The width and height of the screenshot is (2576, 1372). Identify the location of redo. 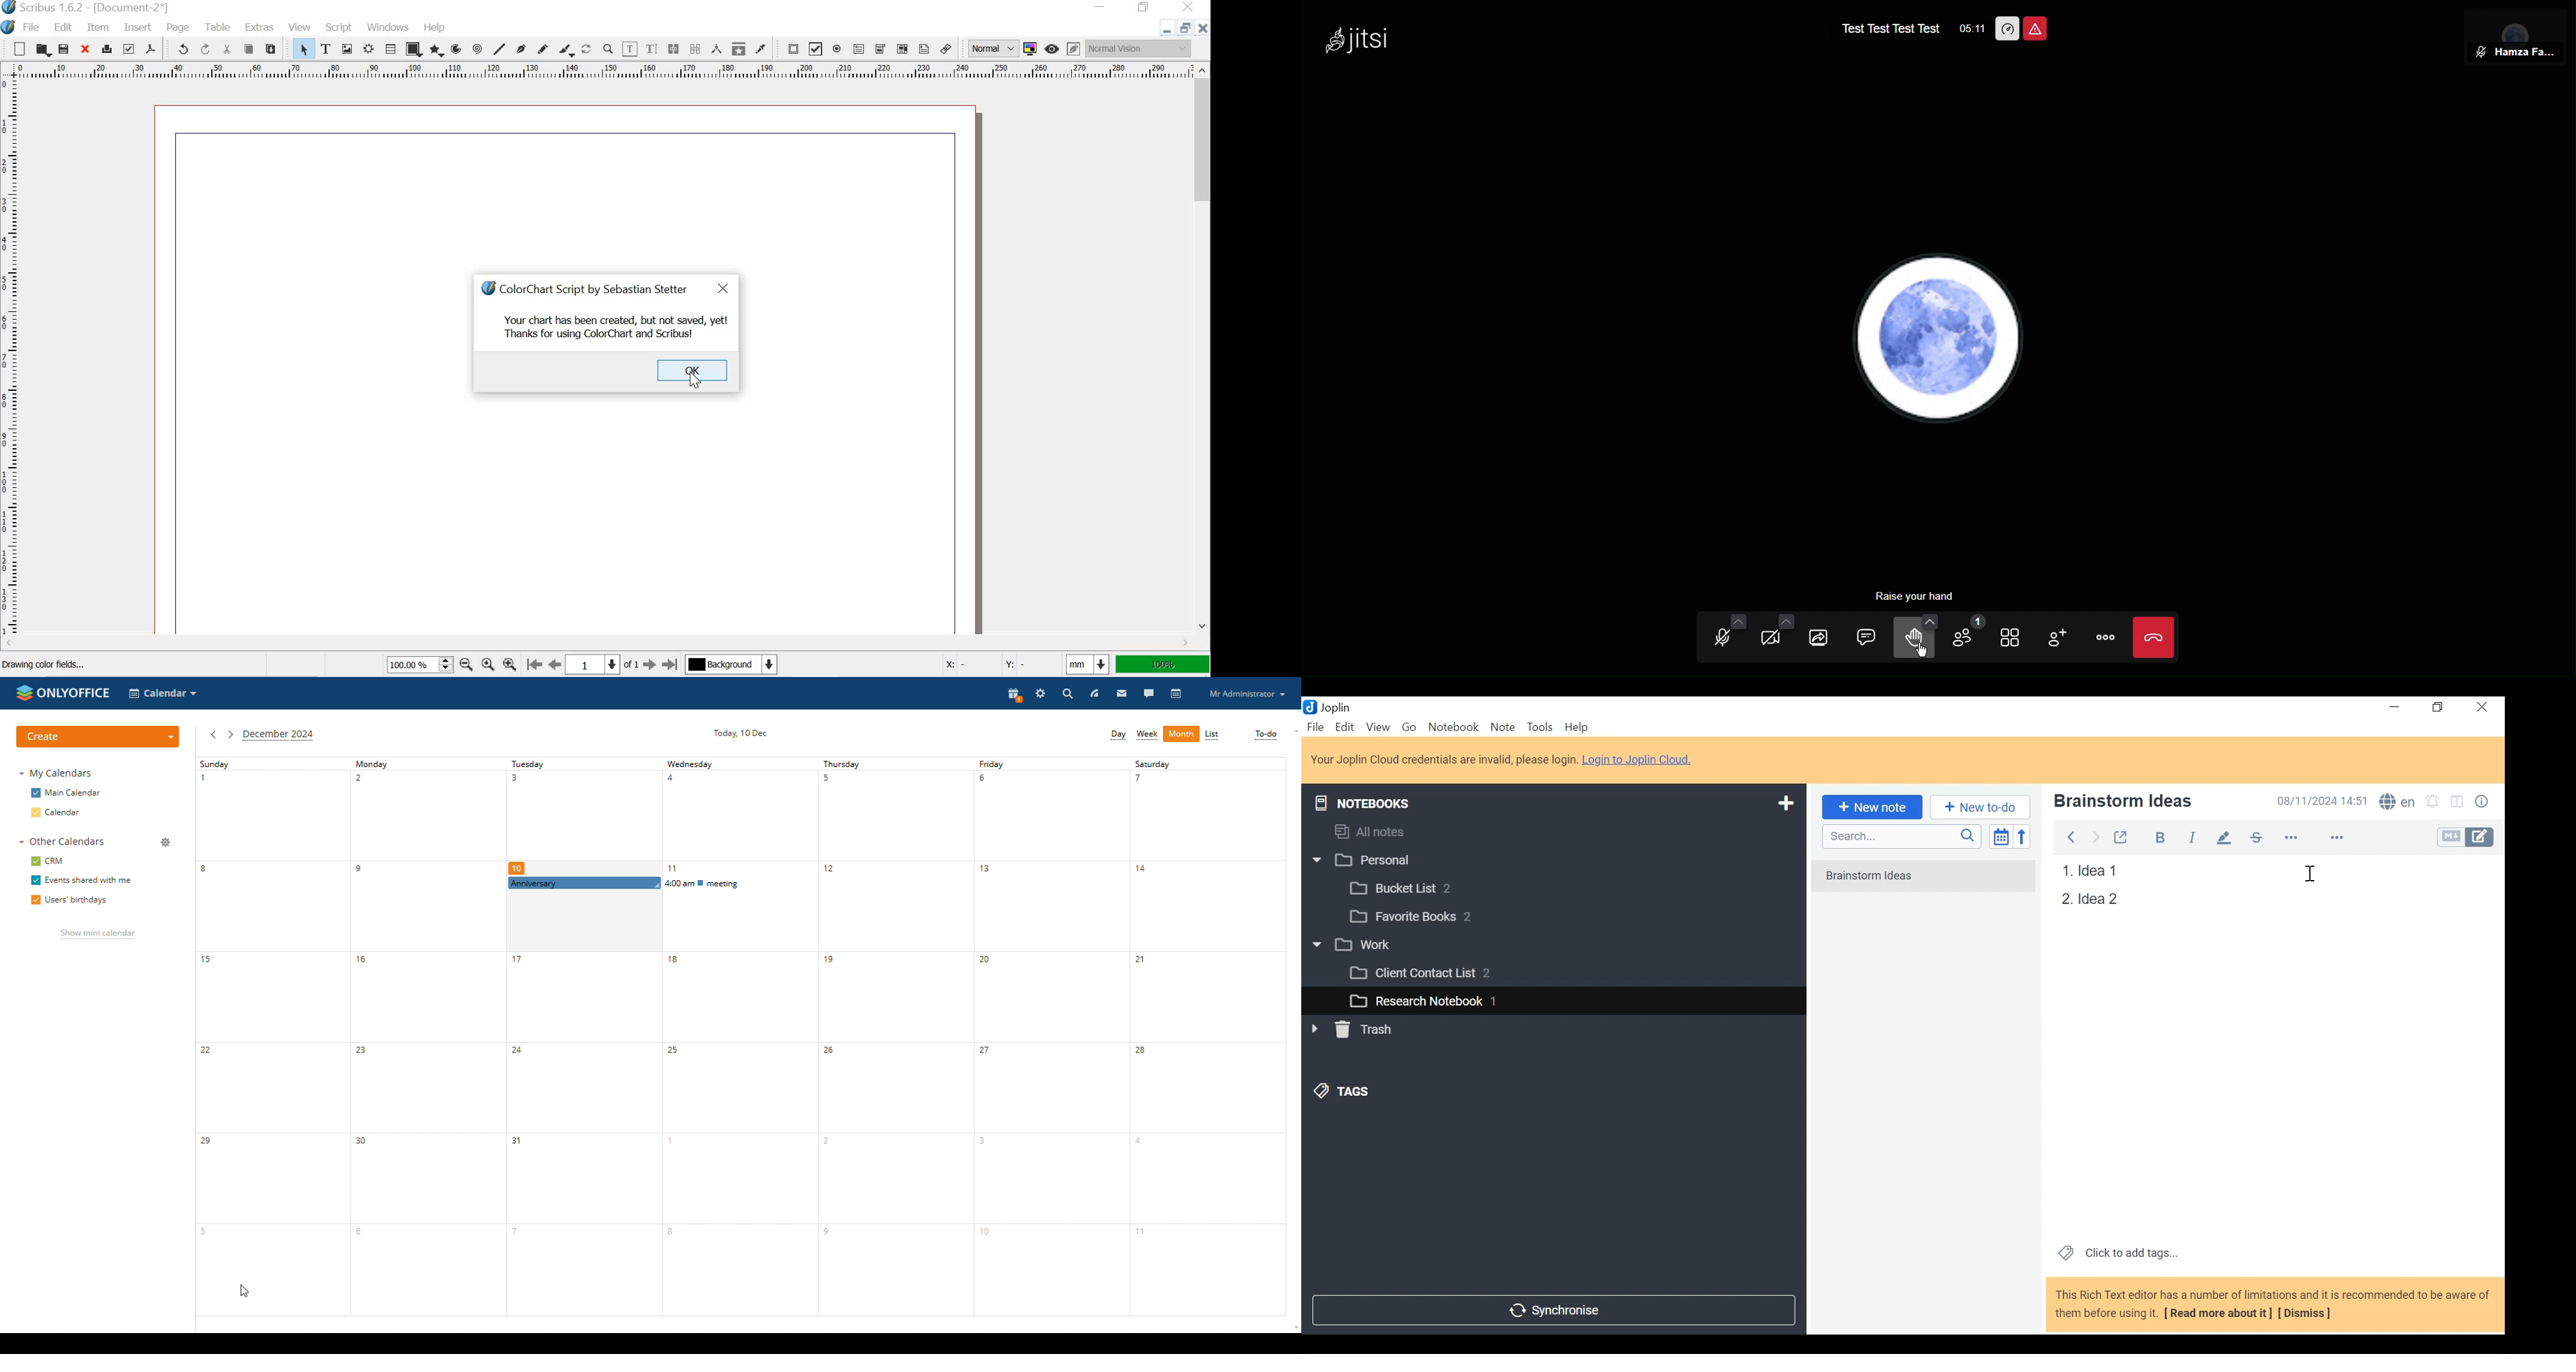
(206, 49).